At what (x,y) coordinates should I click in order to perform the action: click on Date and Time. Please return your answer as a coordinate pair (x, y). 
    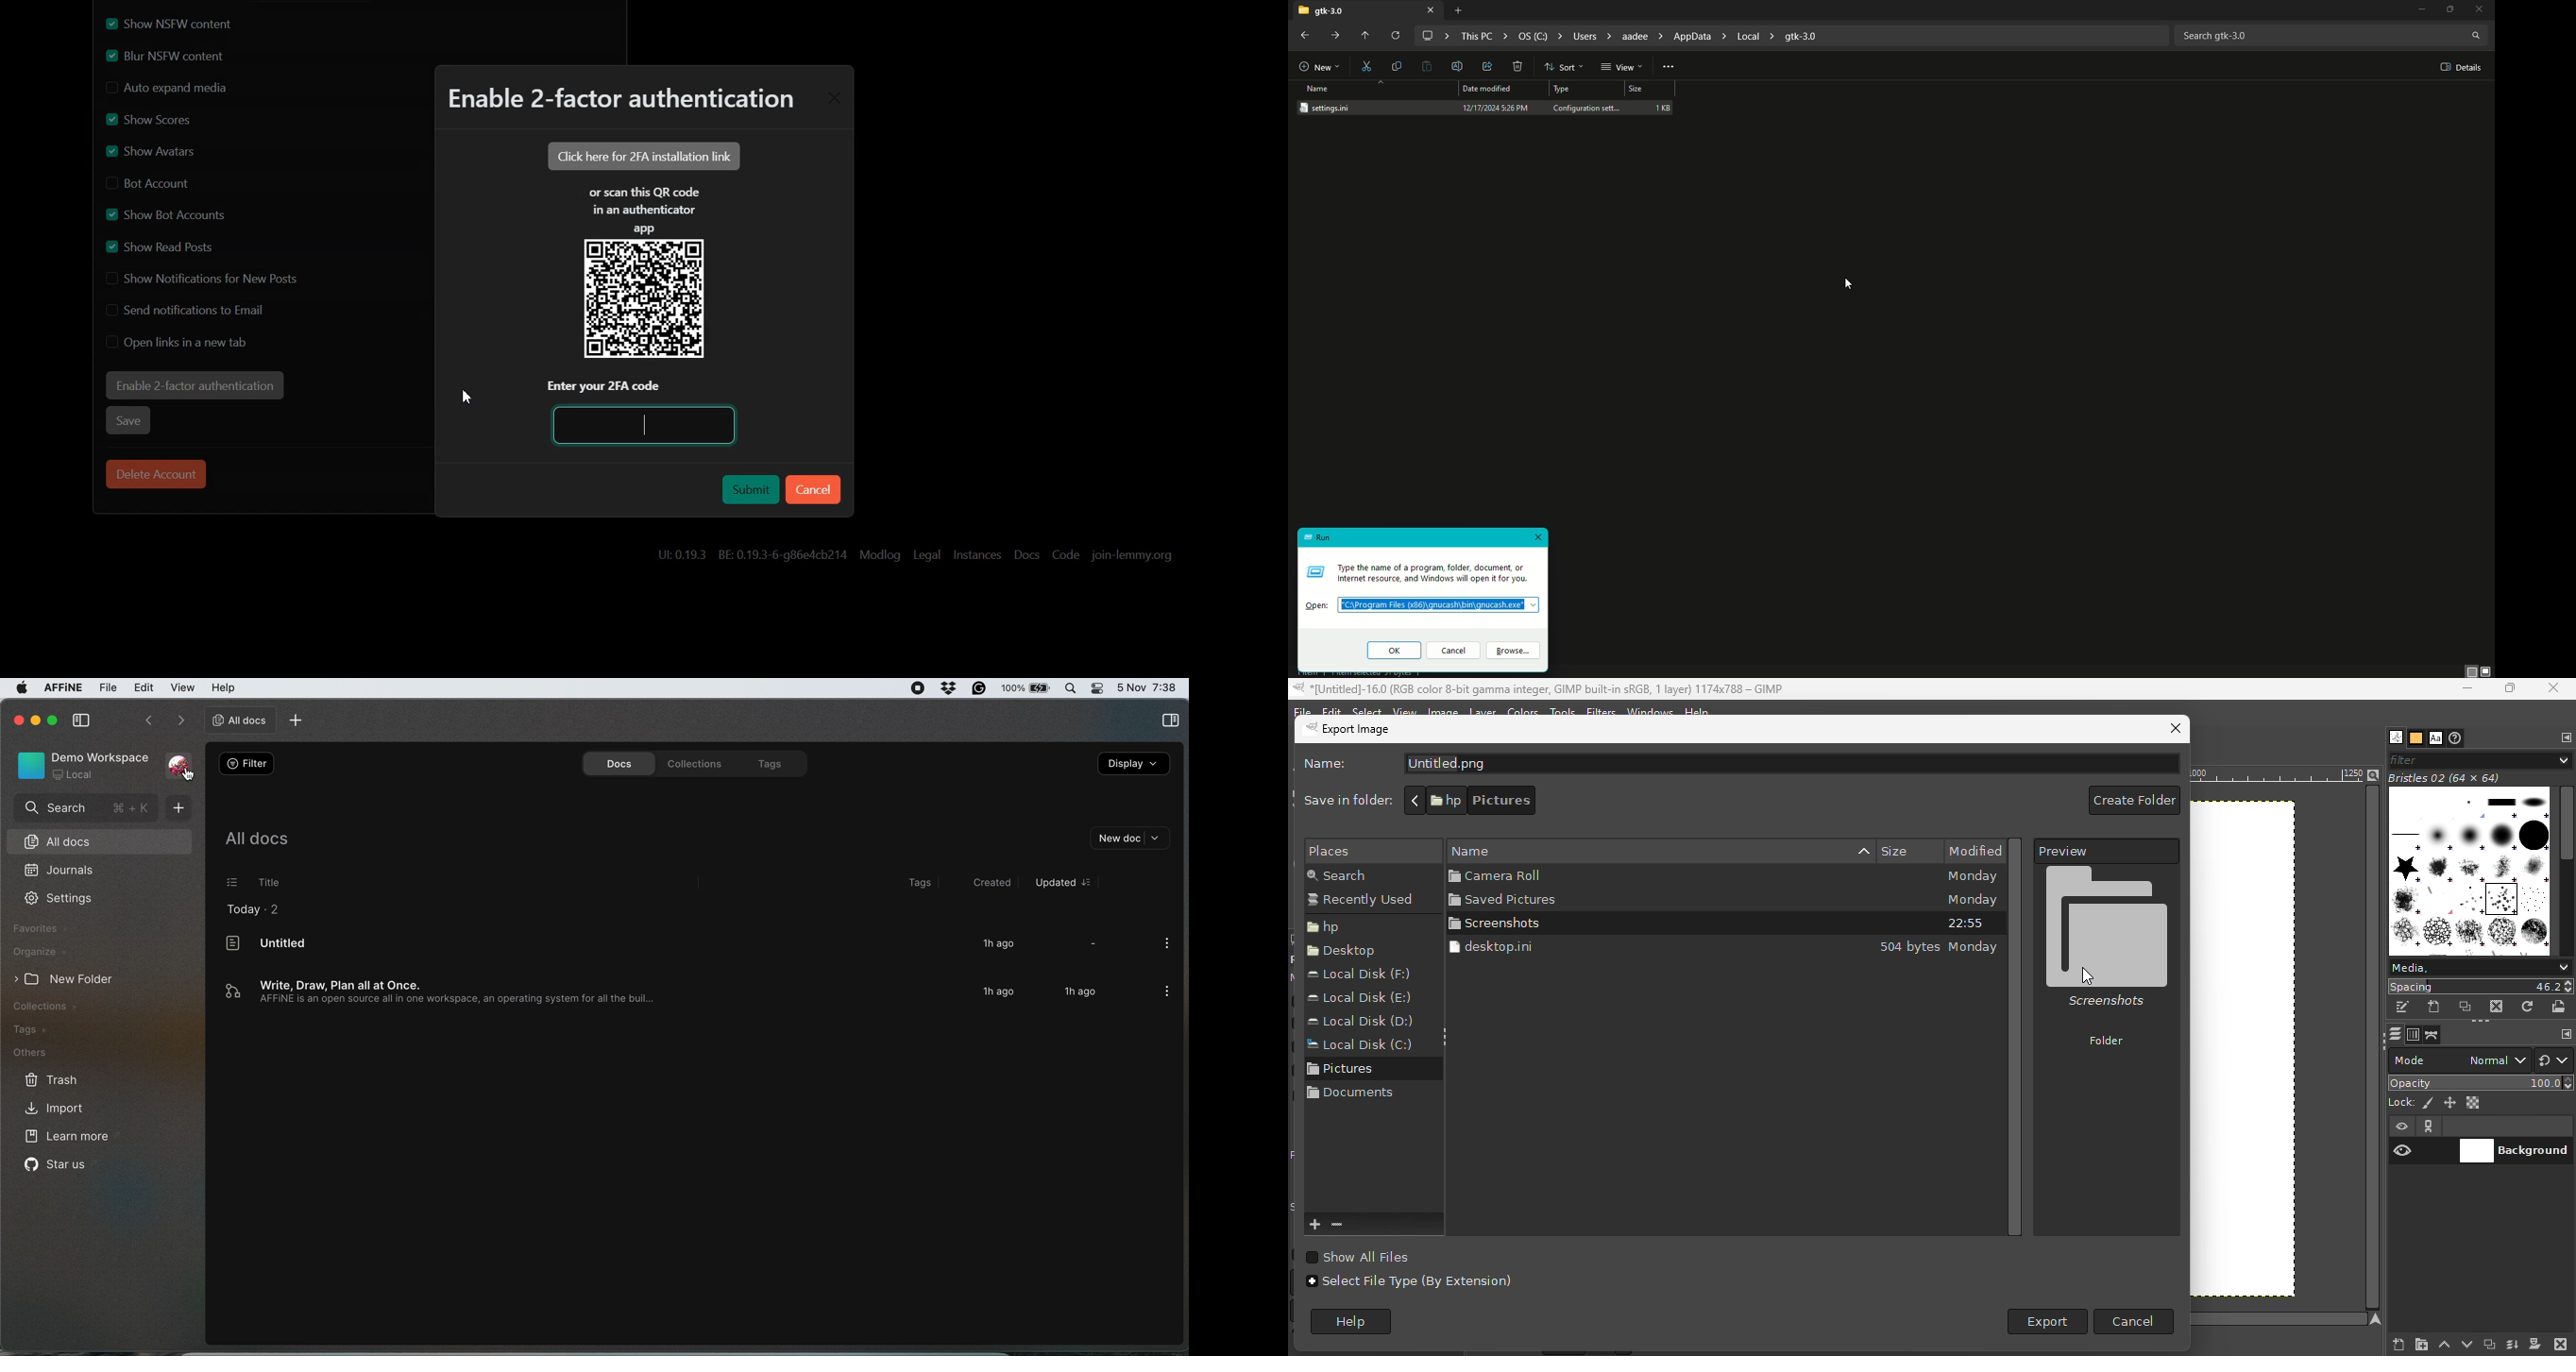
    Looking at the image, I should click on (1496, 108).